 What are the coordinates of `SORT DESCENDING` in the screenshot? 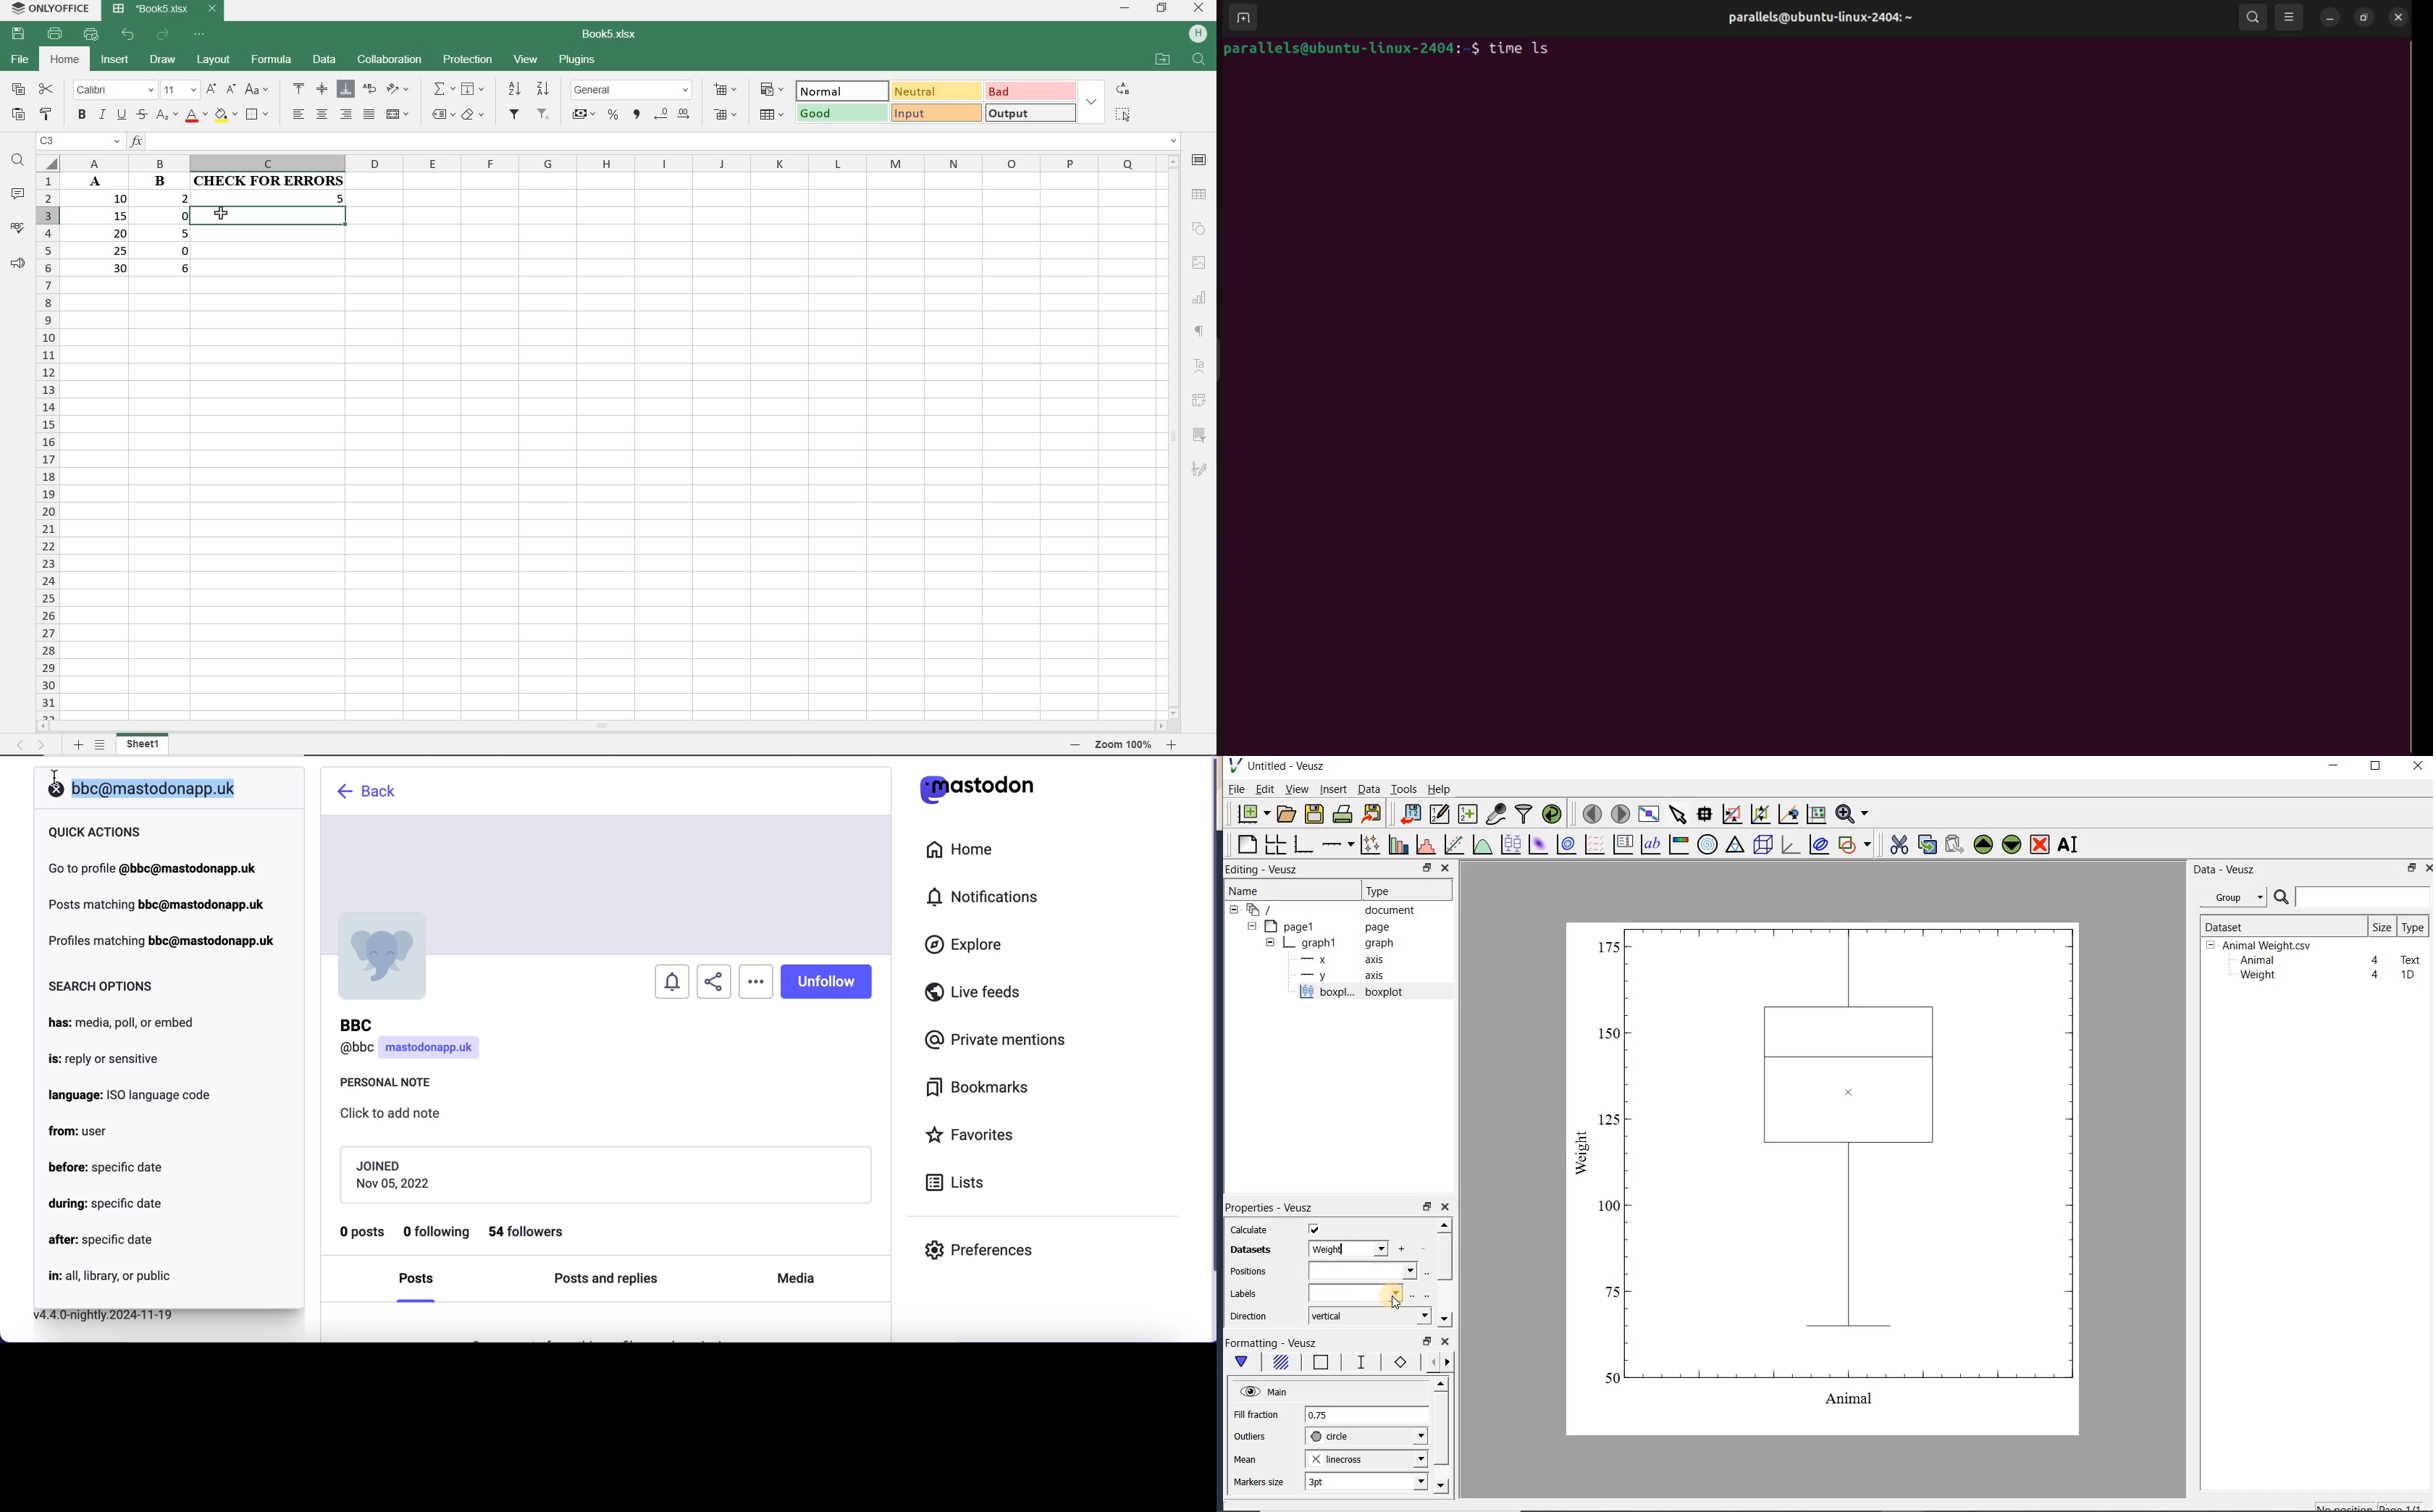 It's located at (545, 88).